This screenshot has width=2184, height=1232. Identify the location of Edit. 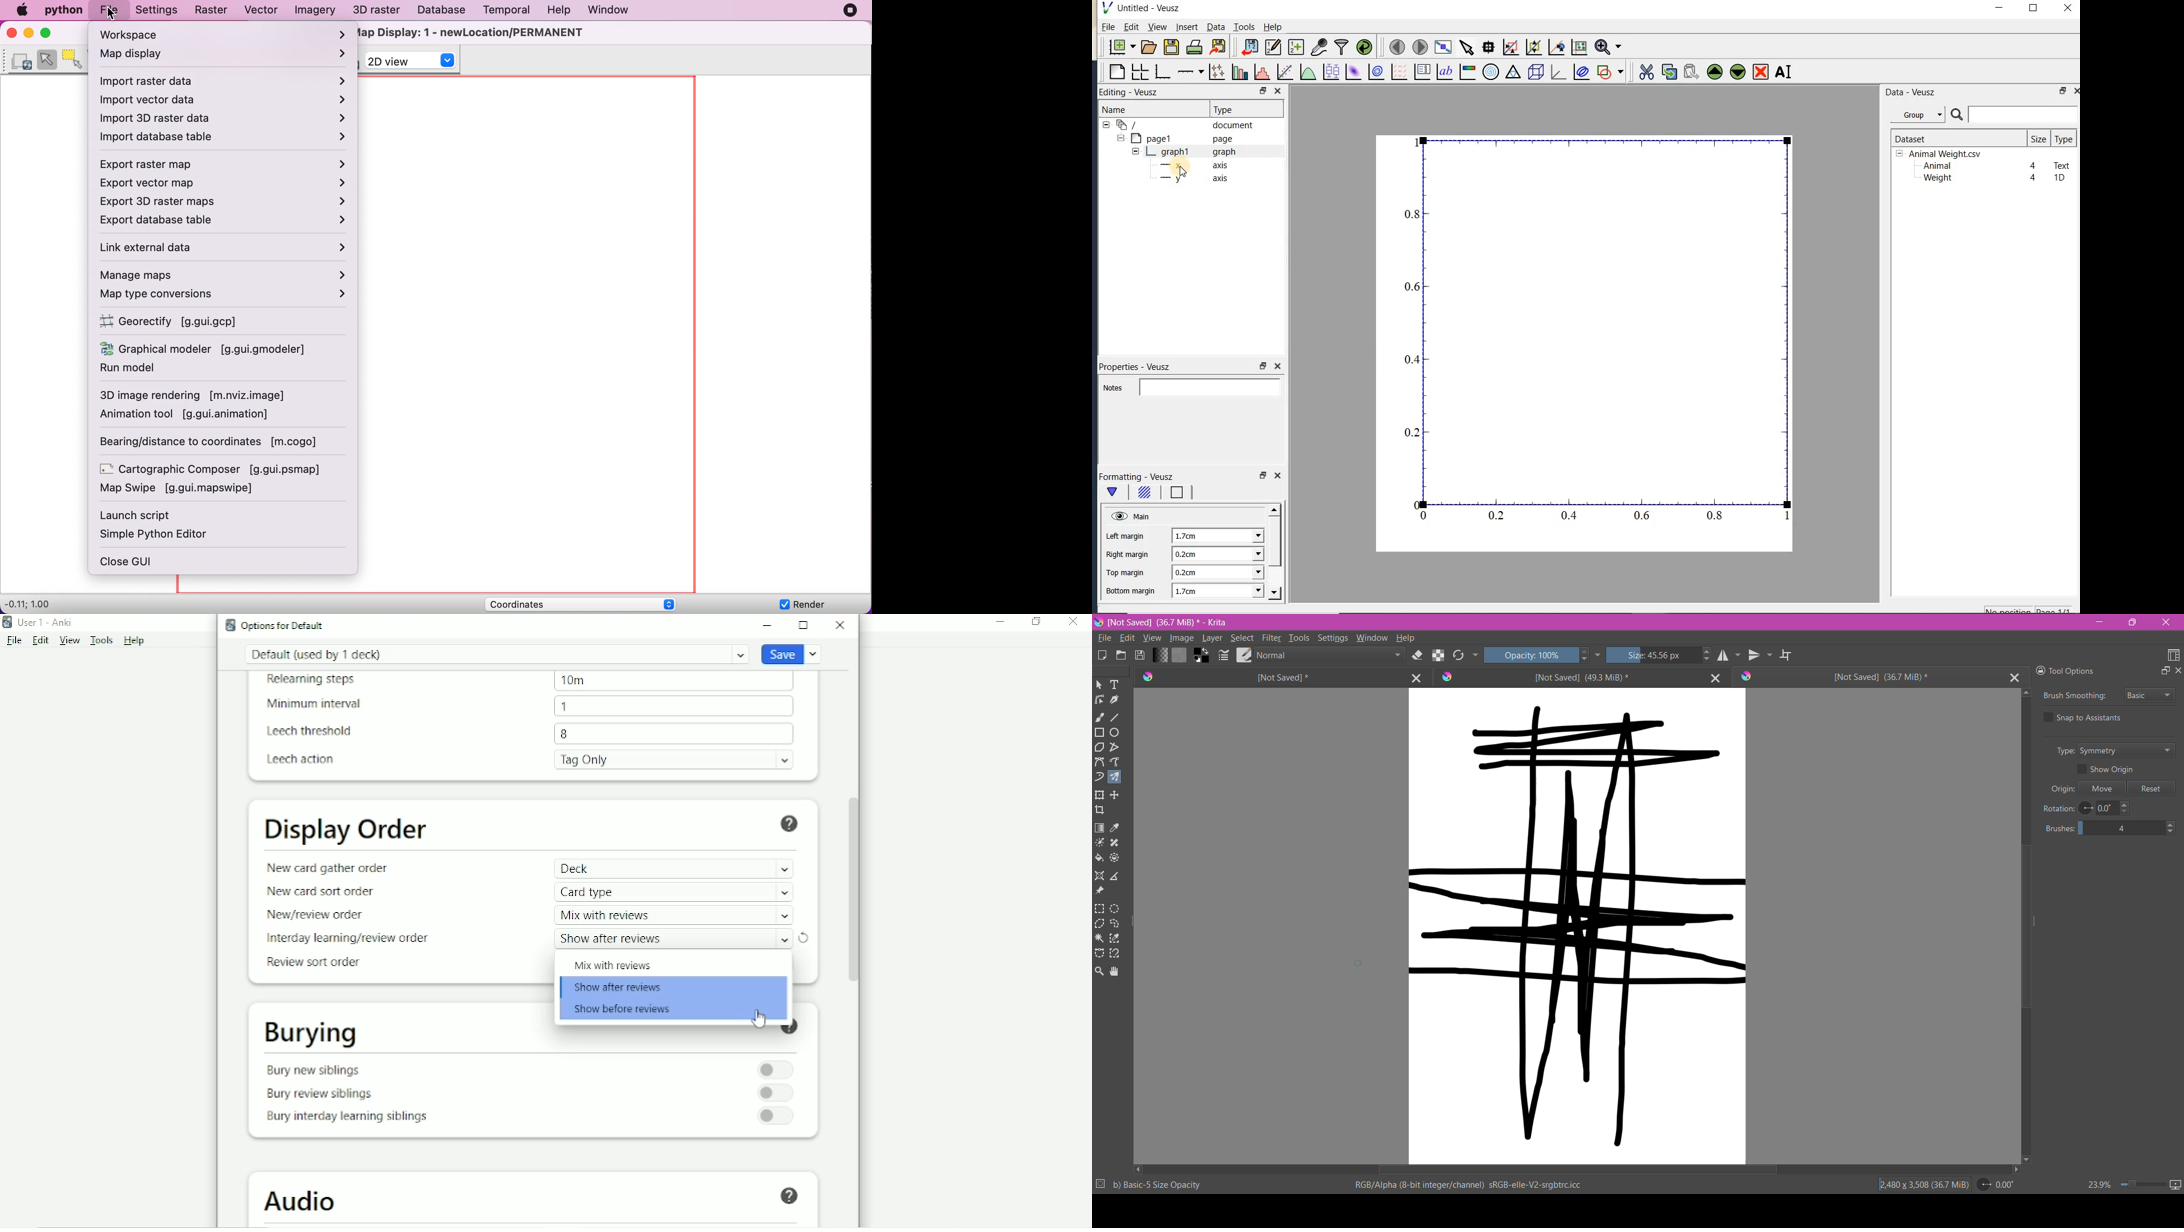
(1127, 638).